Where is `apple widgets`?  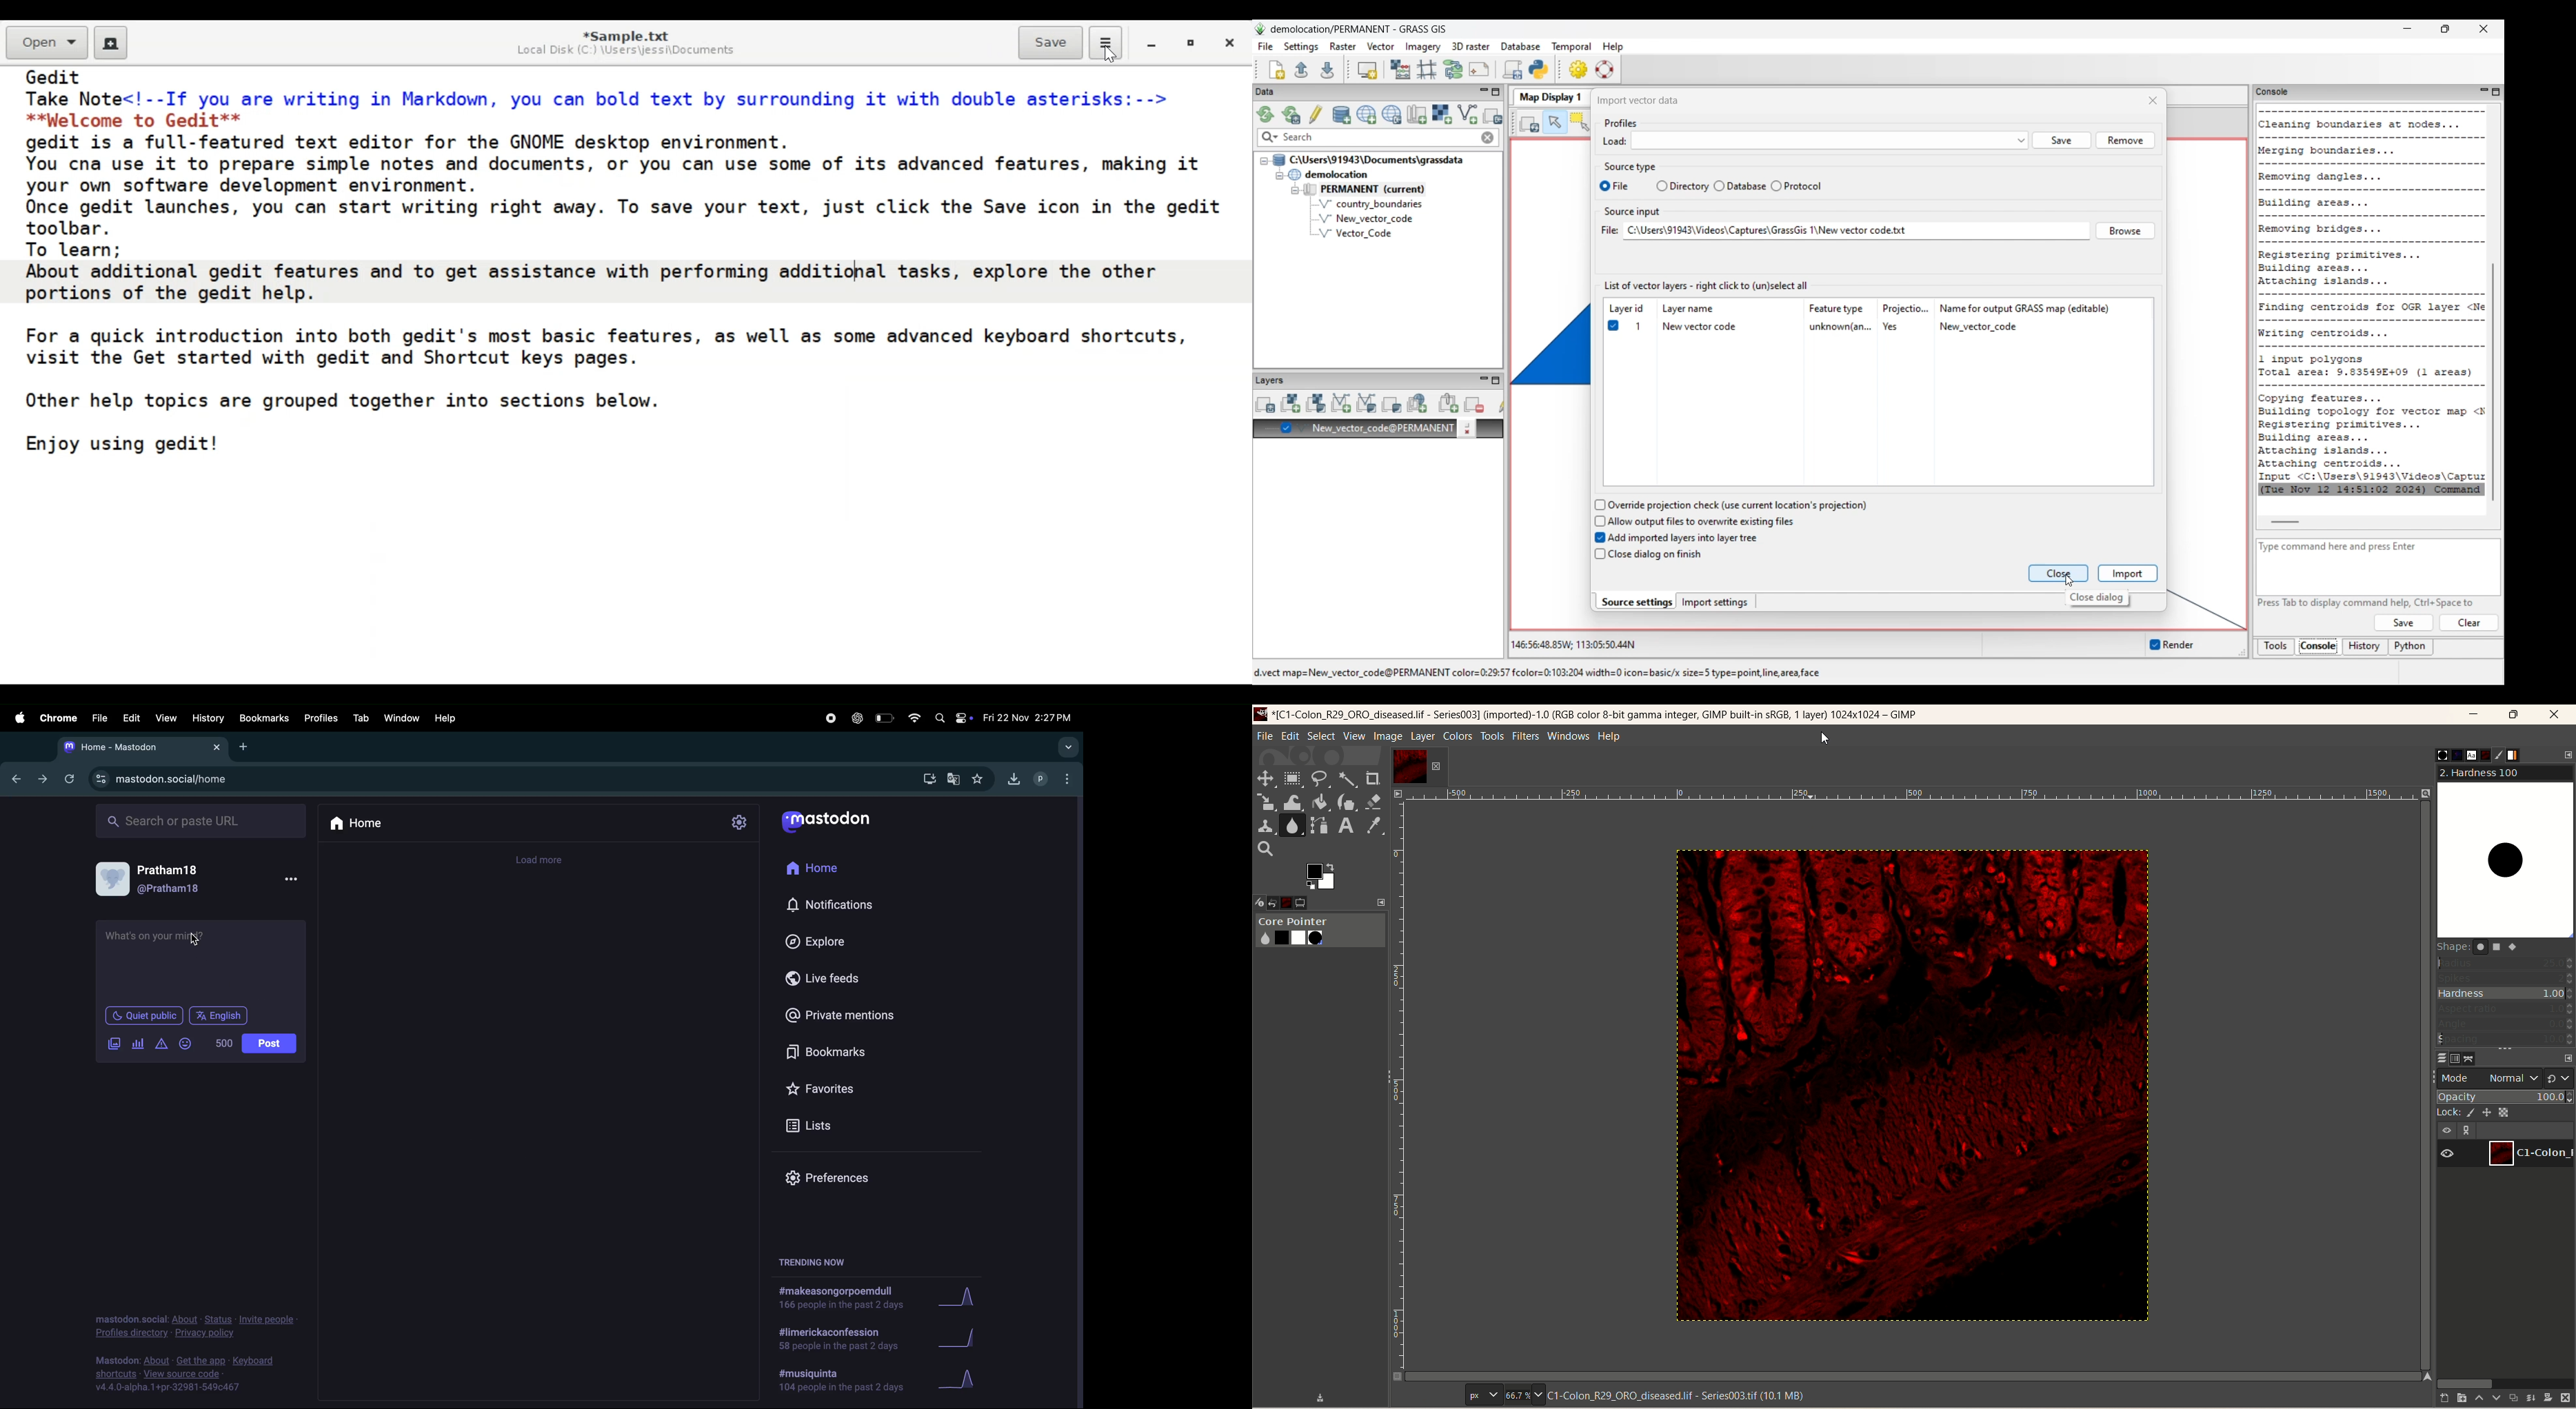 apple widgets is located at coordinates (953, 718).